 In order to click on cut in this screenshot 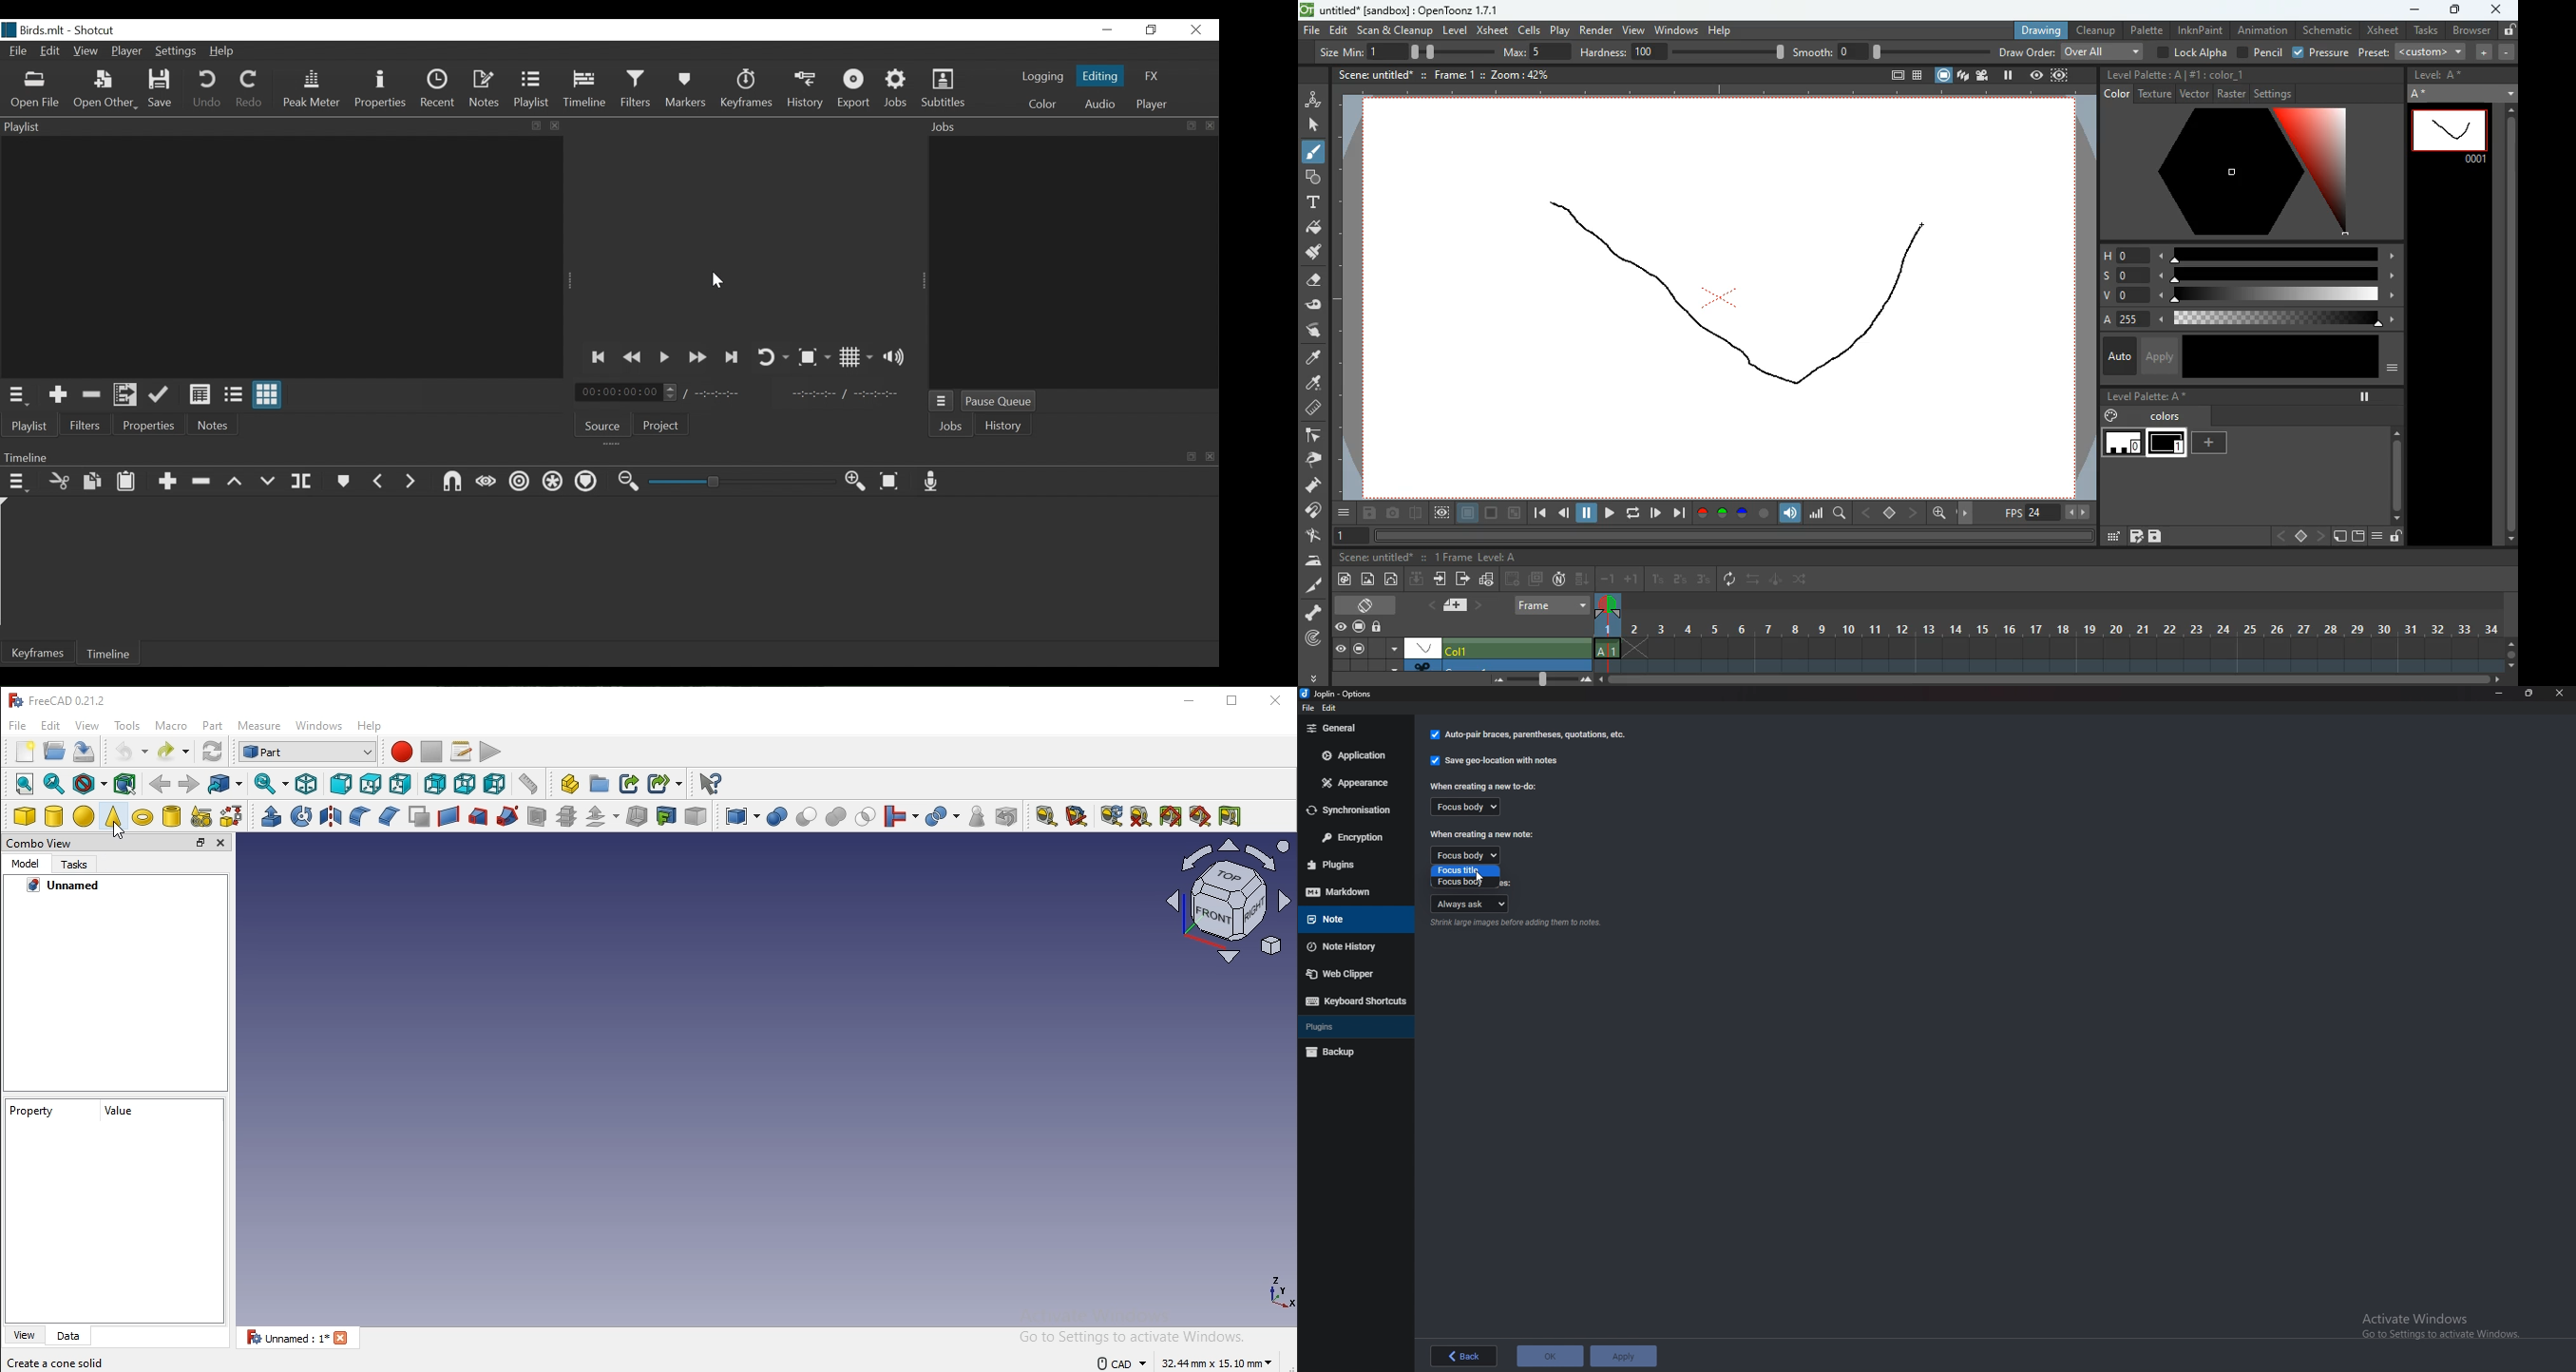, I will do `click(805, 815)`.